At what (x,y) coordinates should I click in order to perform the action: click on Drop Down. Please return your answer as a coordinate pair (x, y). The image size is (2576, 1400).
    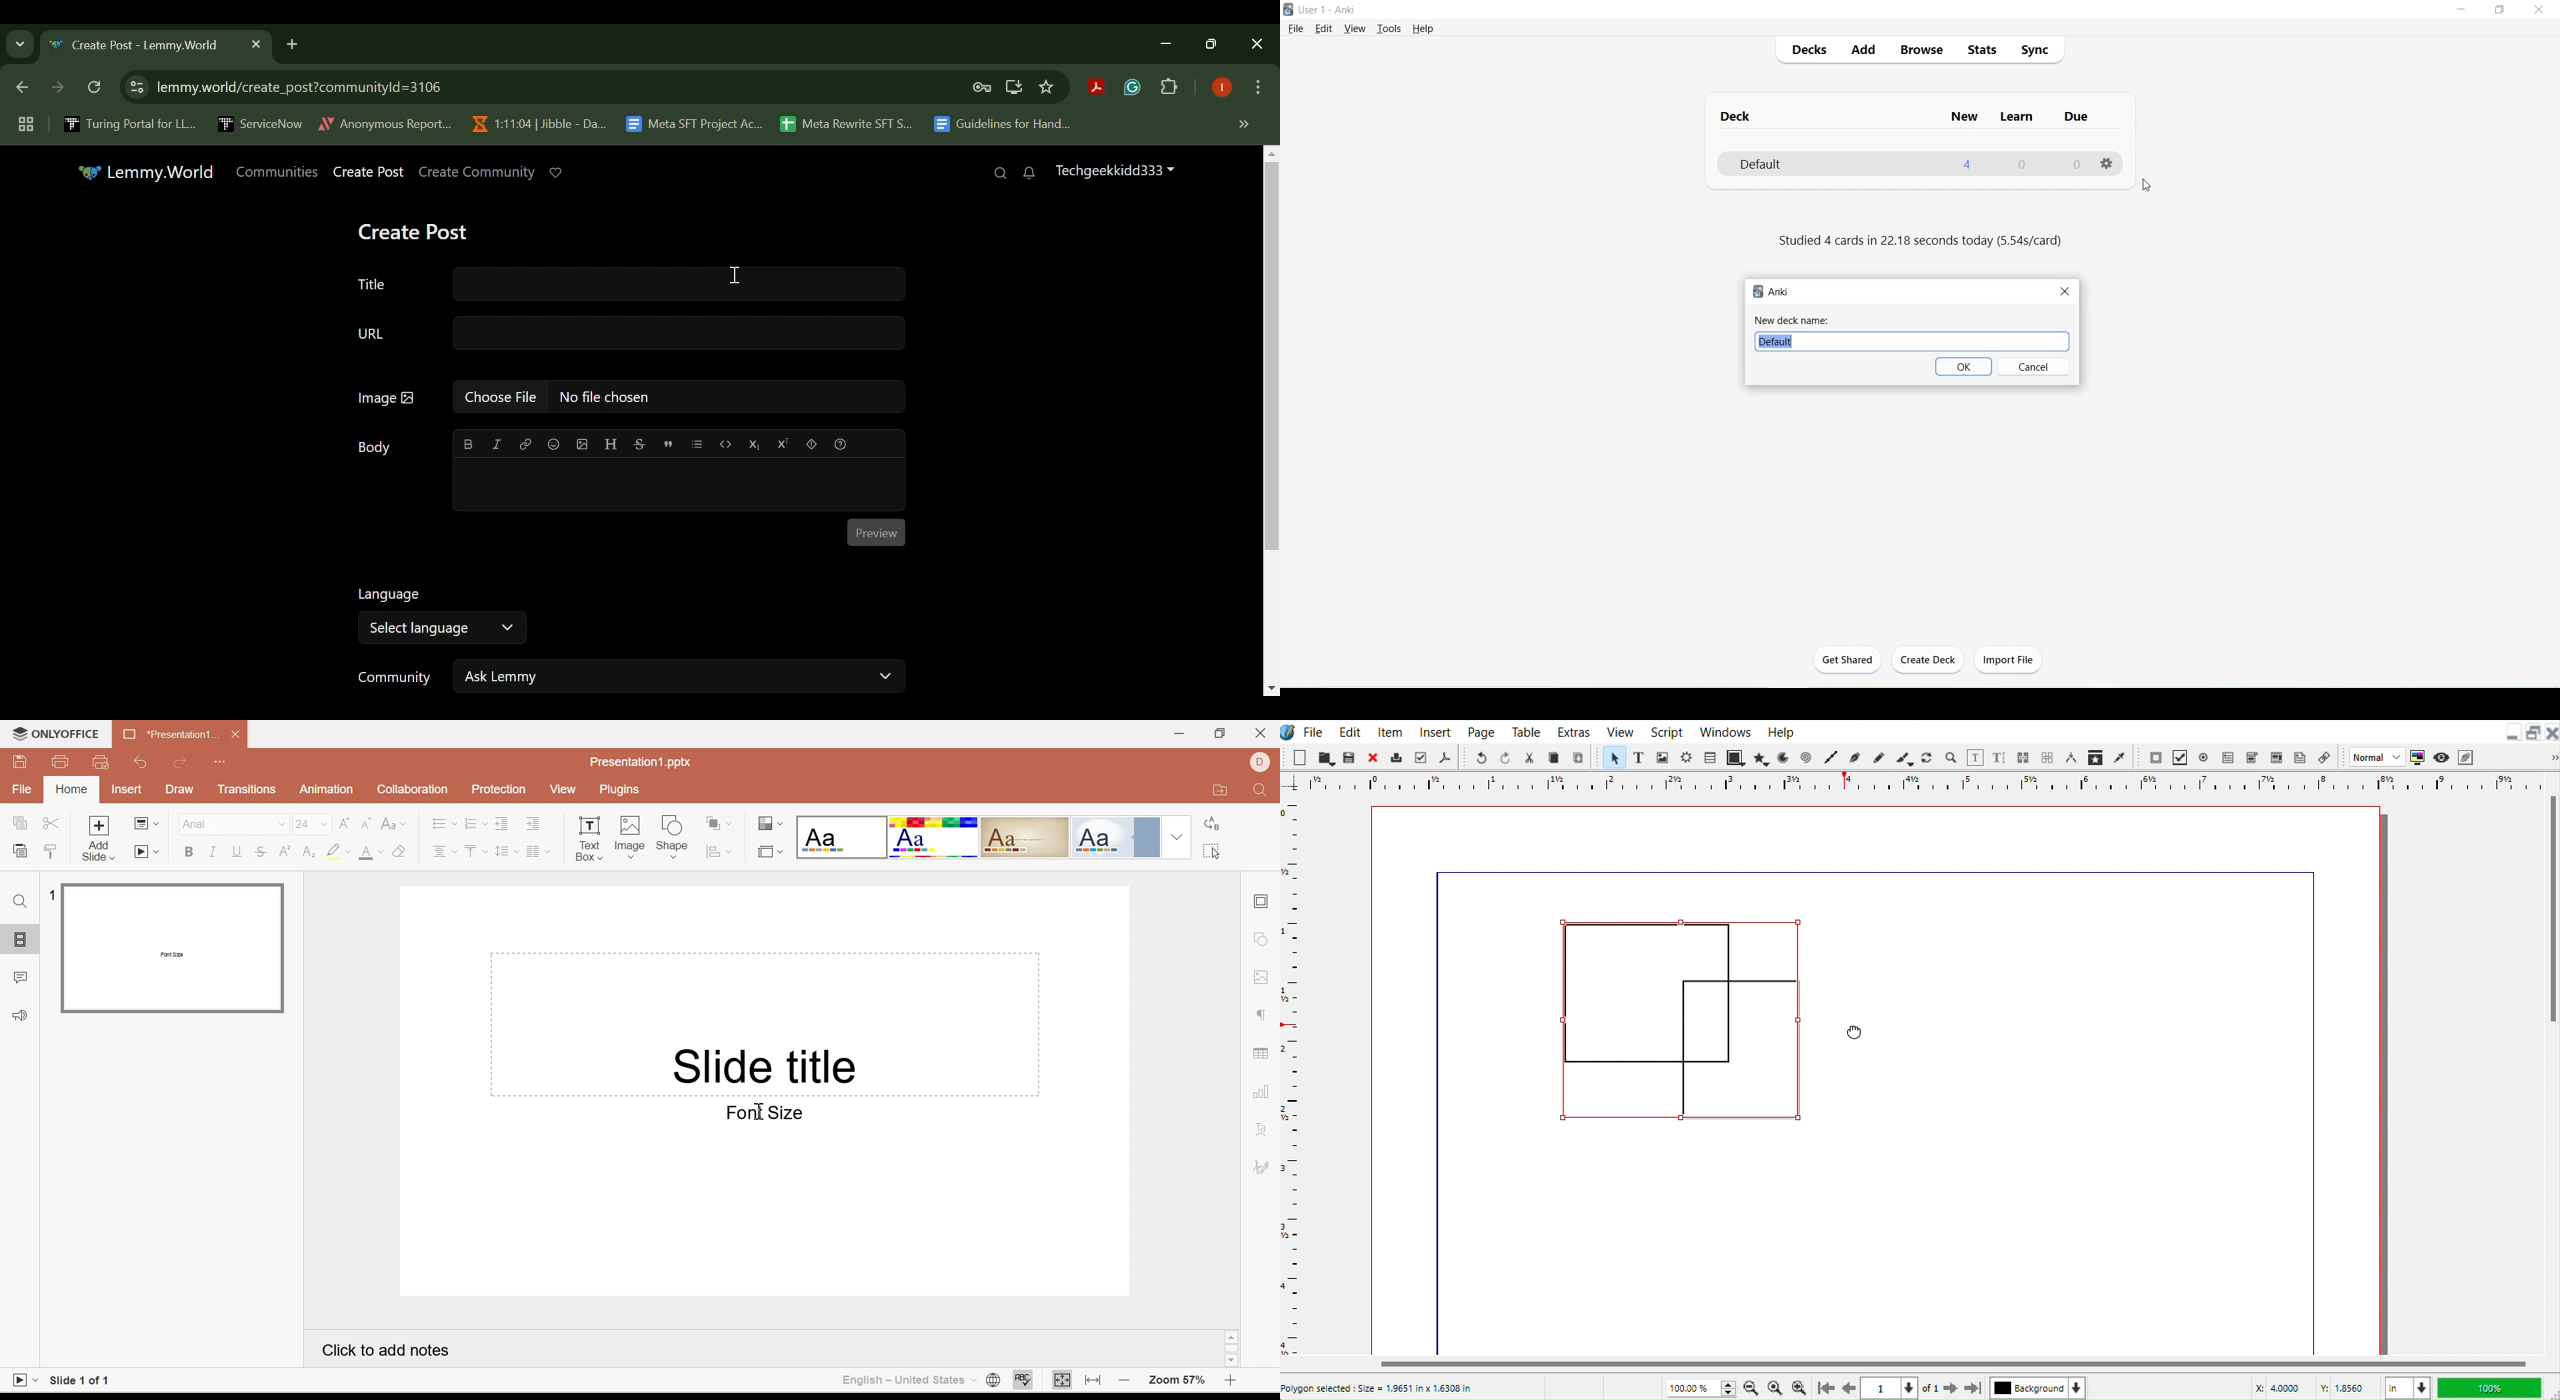
    Looking at the image, I should click on (282, 828).